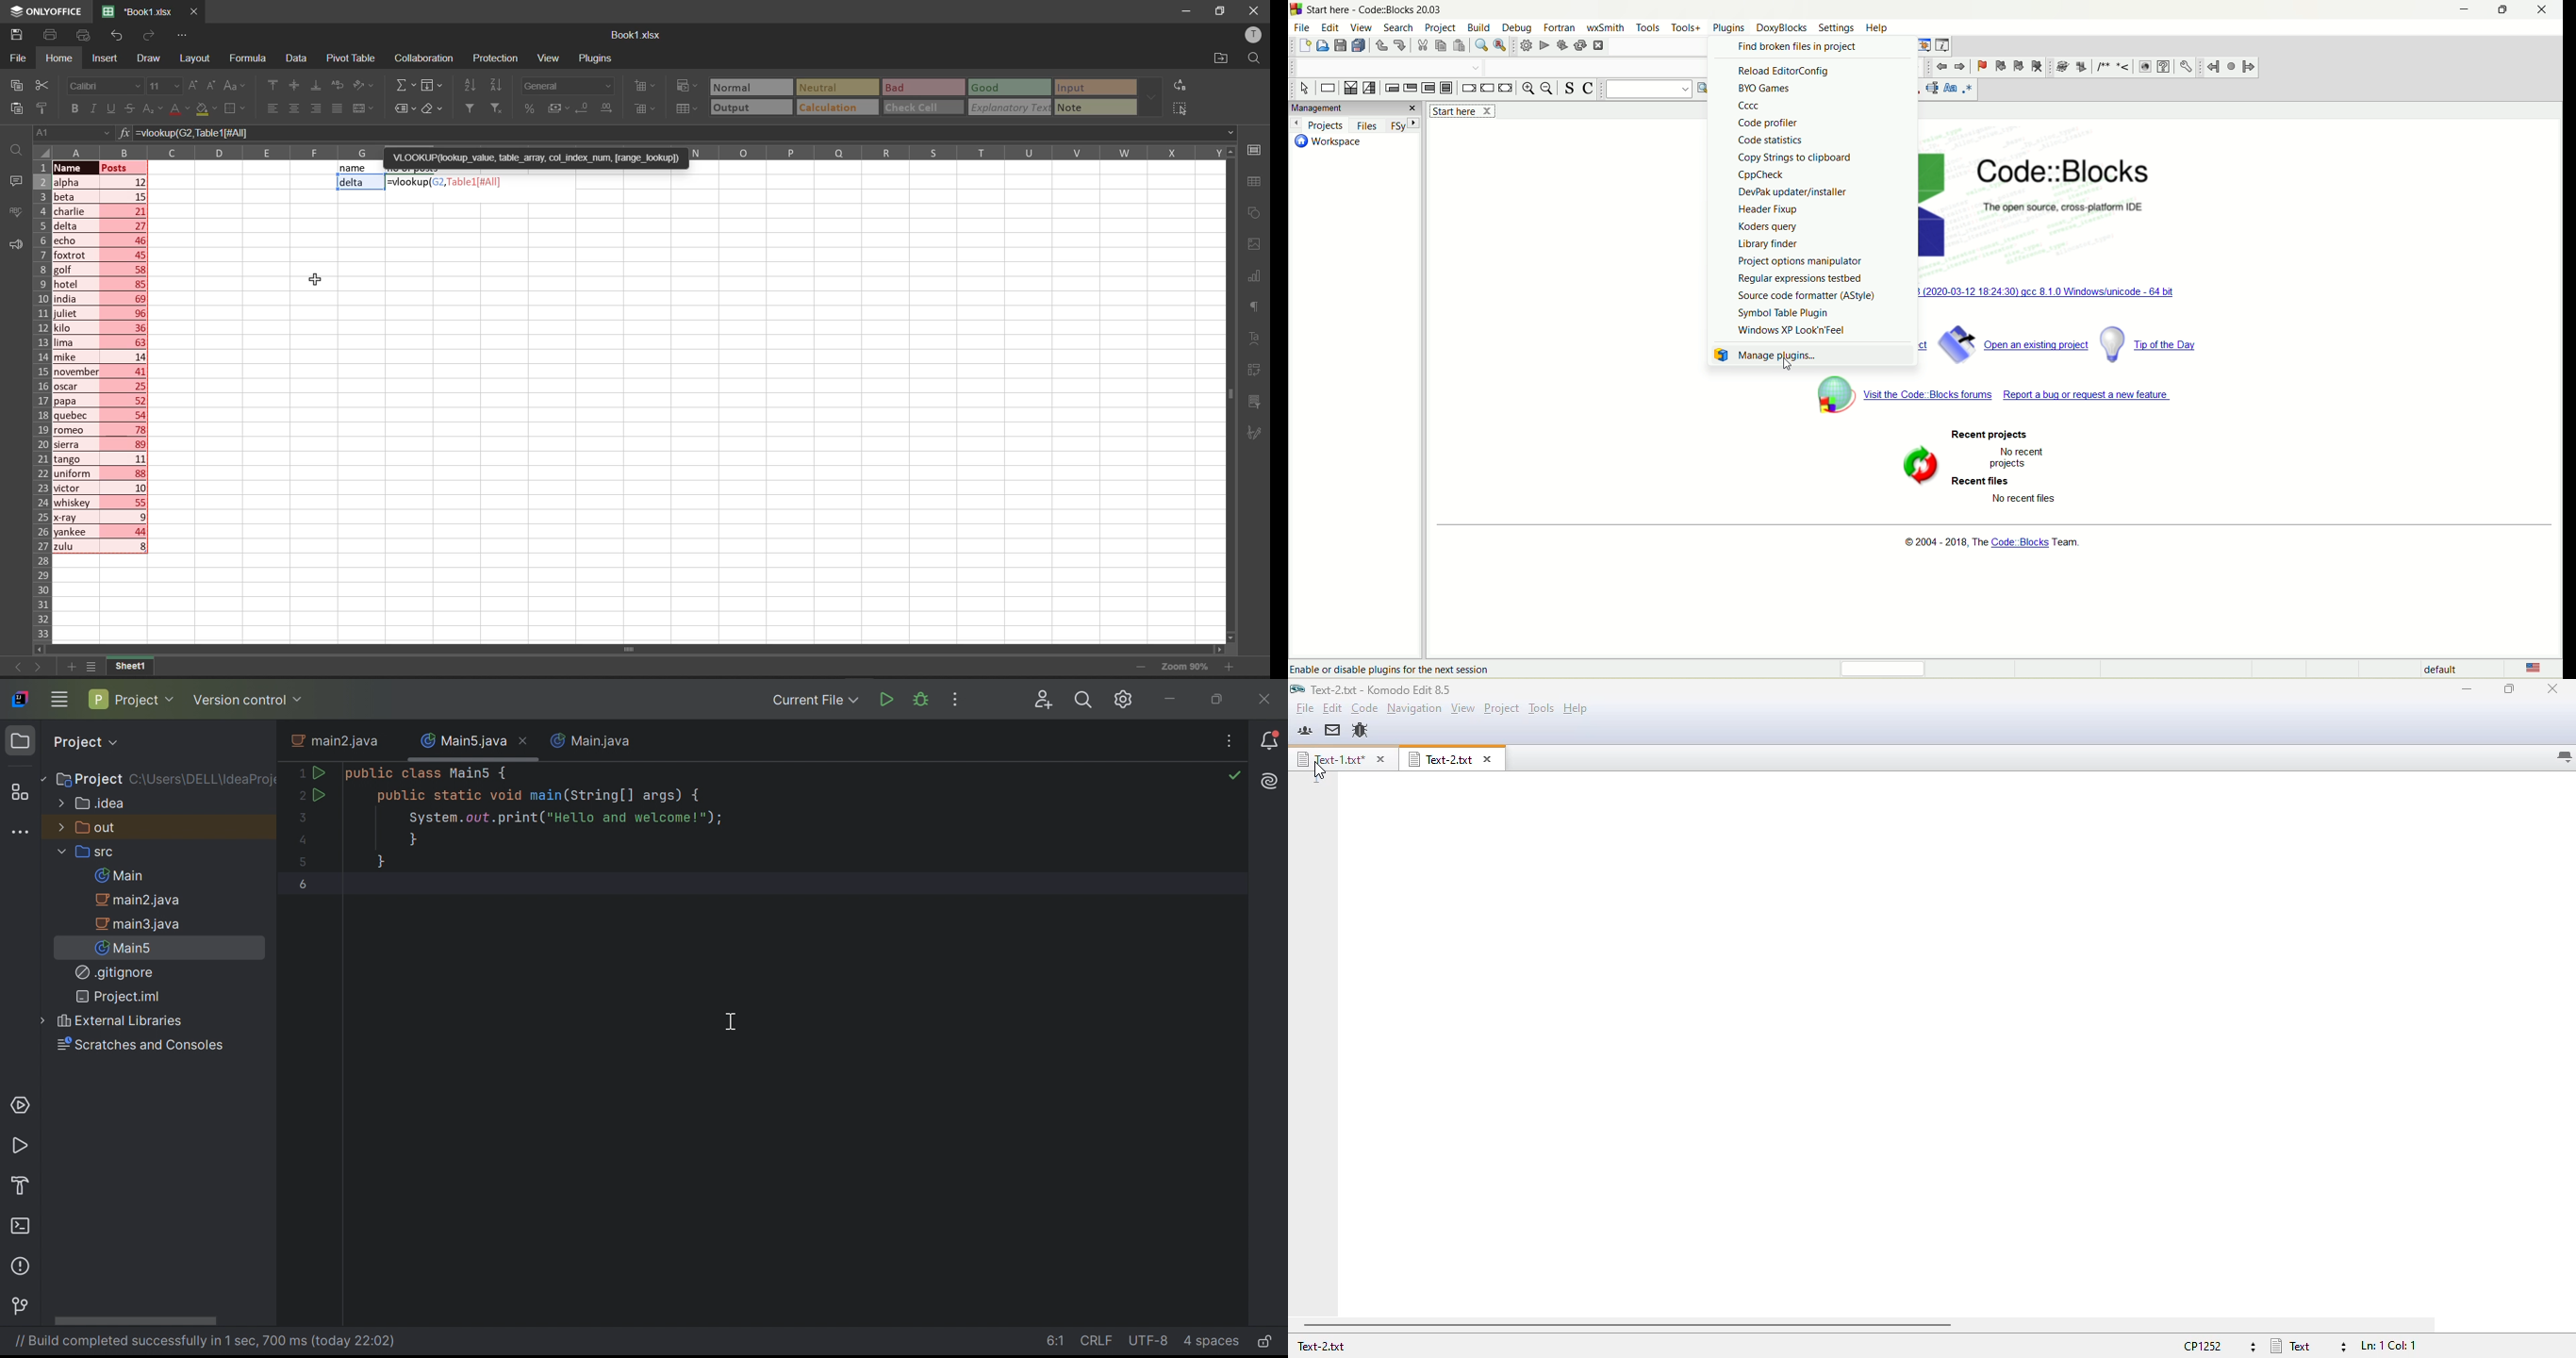  Describe the element at coordinates (1478, 26) in the screenshot. I see `build` at that location.